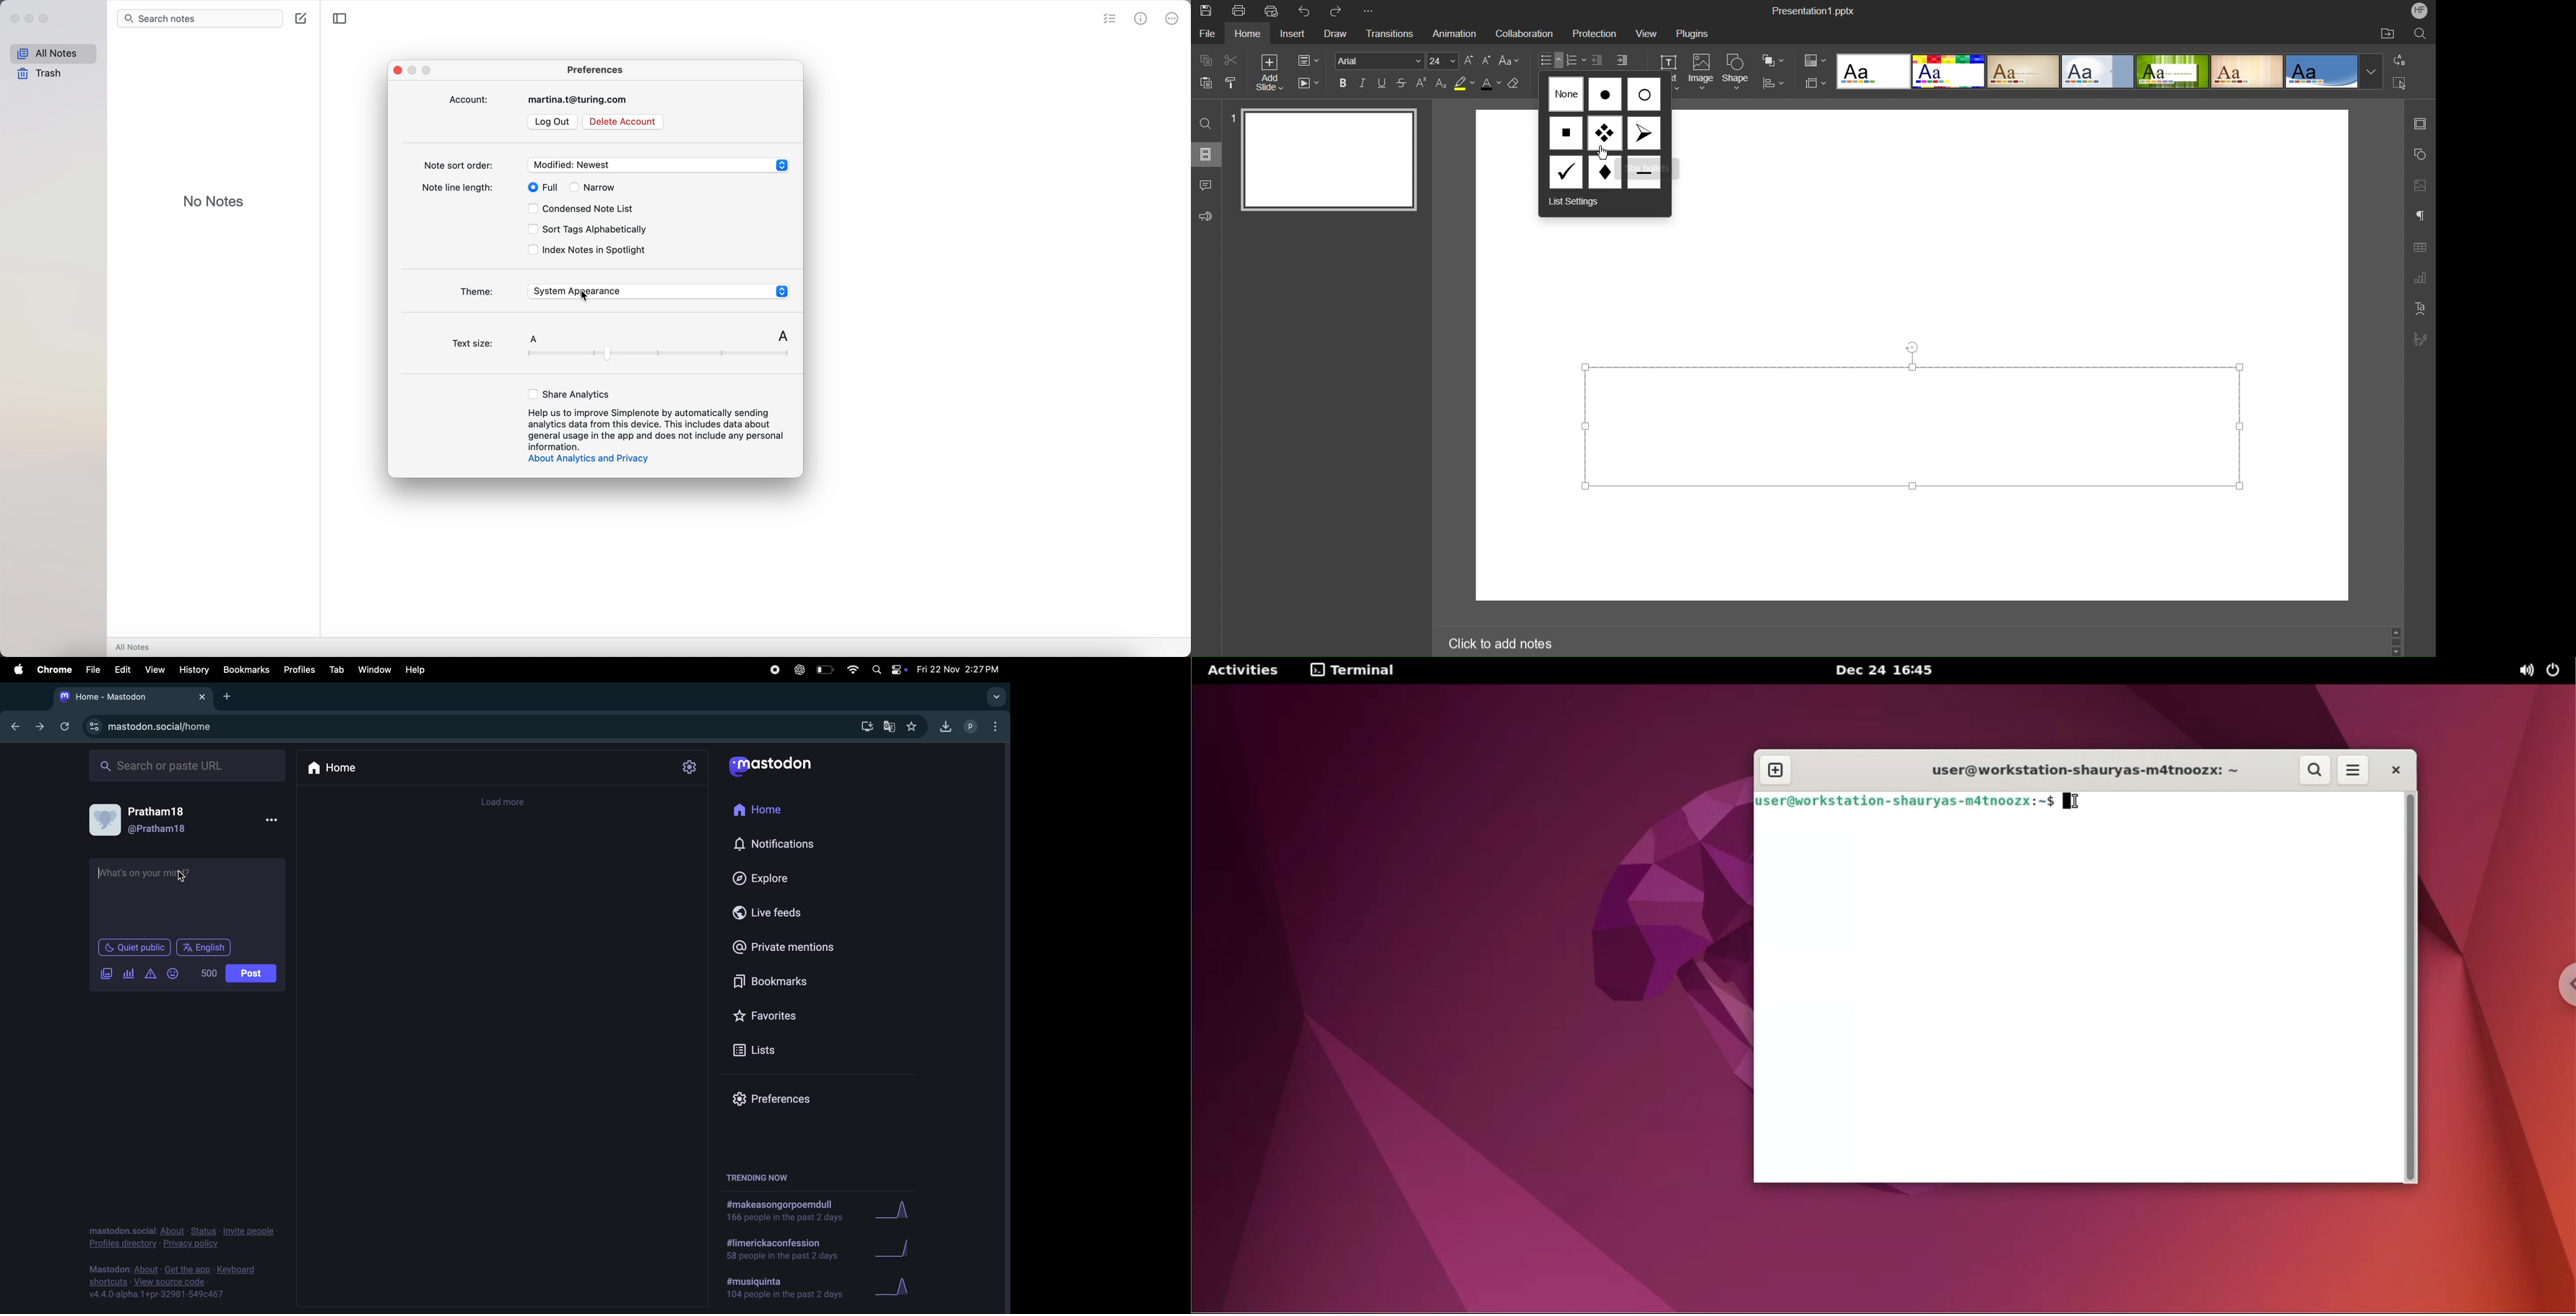  I want to click on Slide Settings, so click(2420, 125).